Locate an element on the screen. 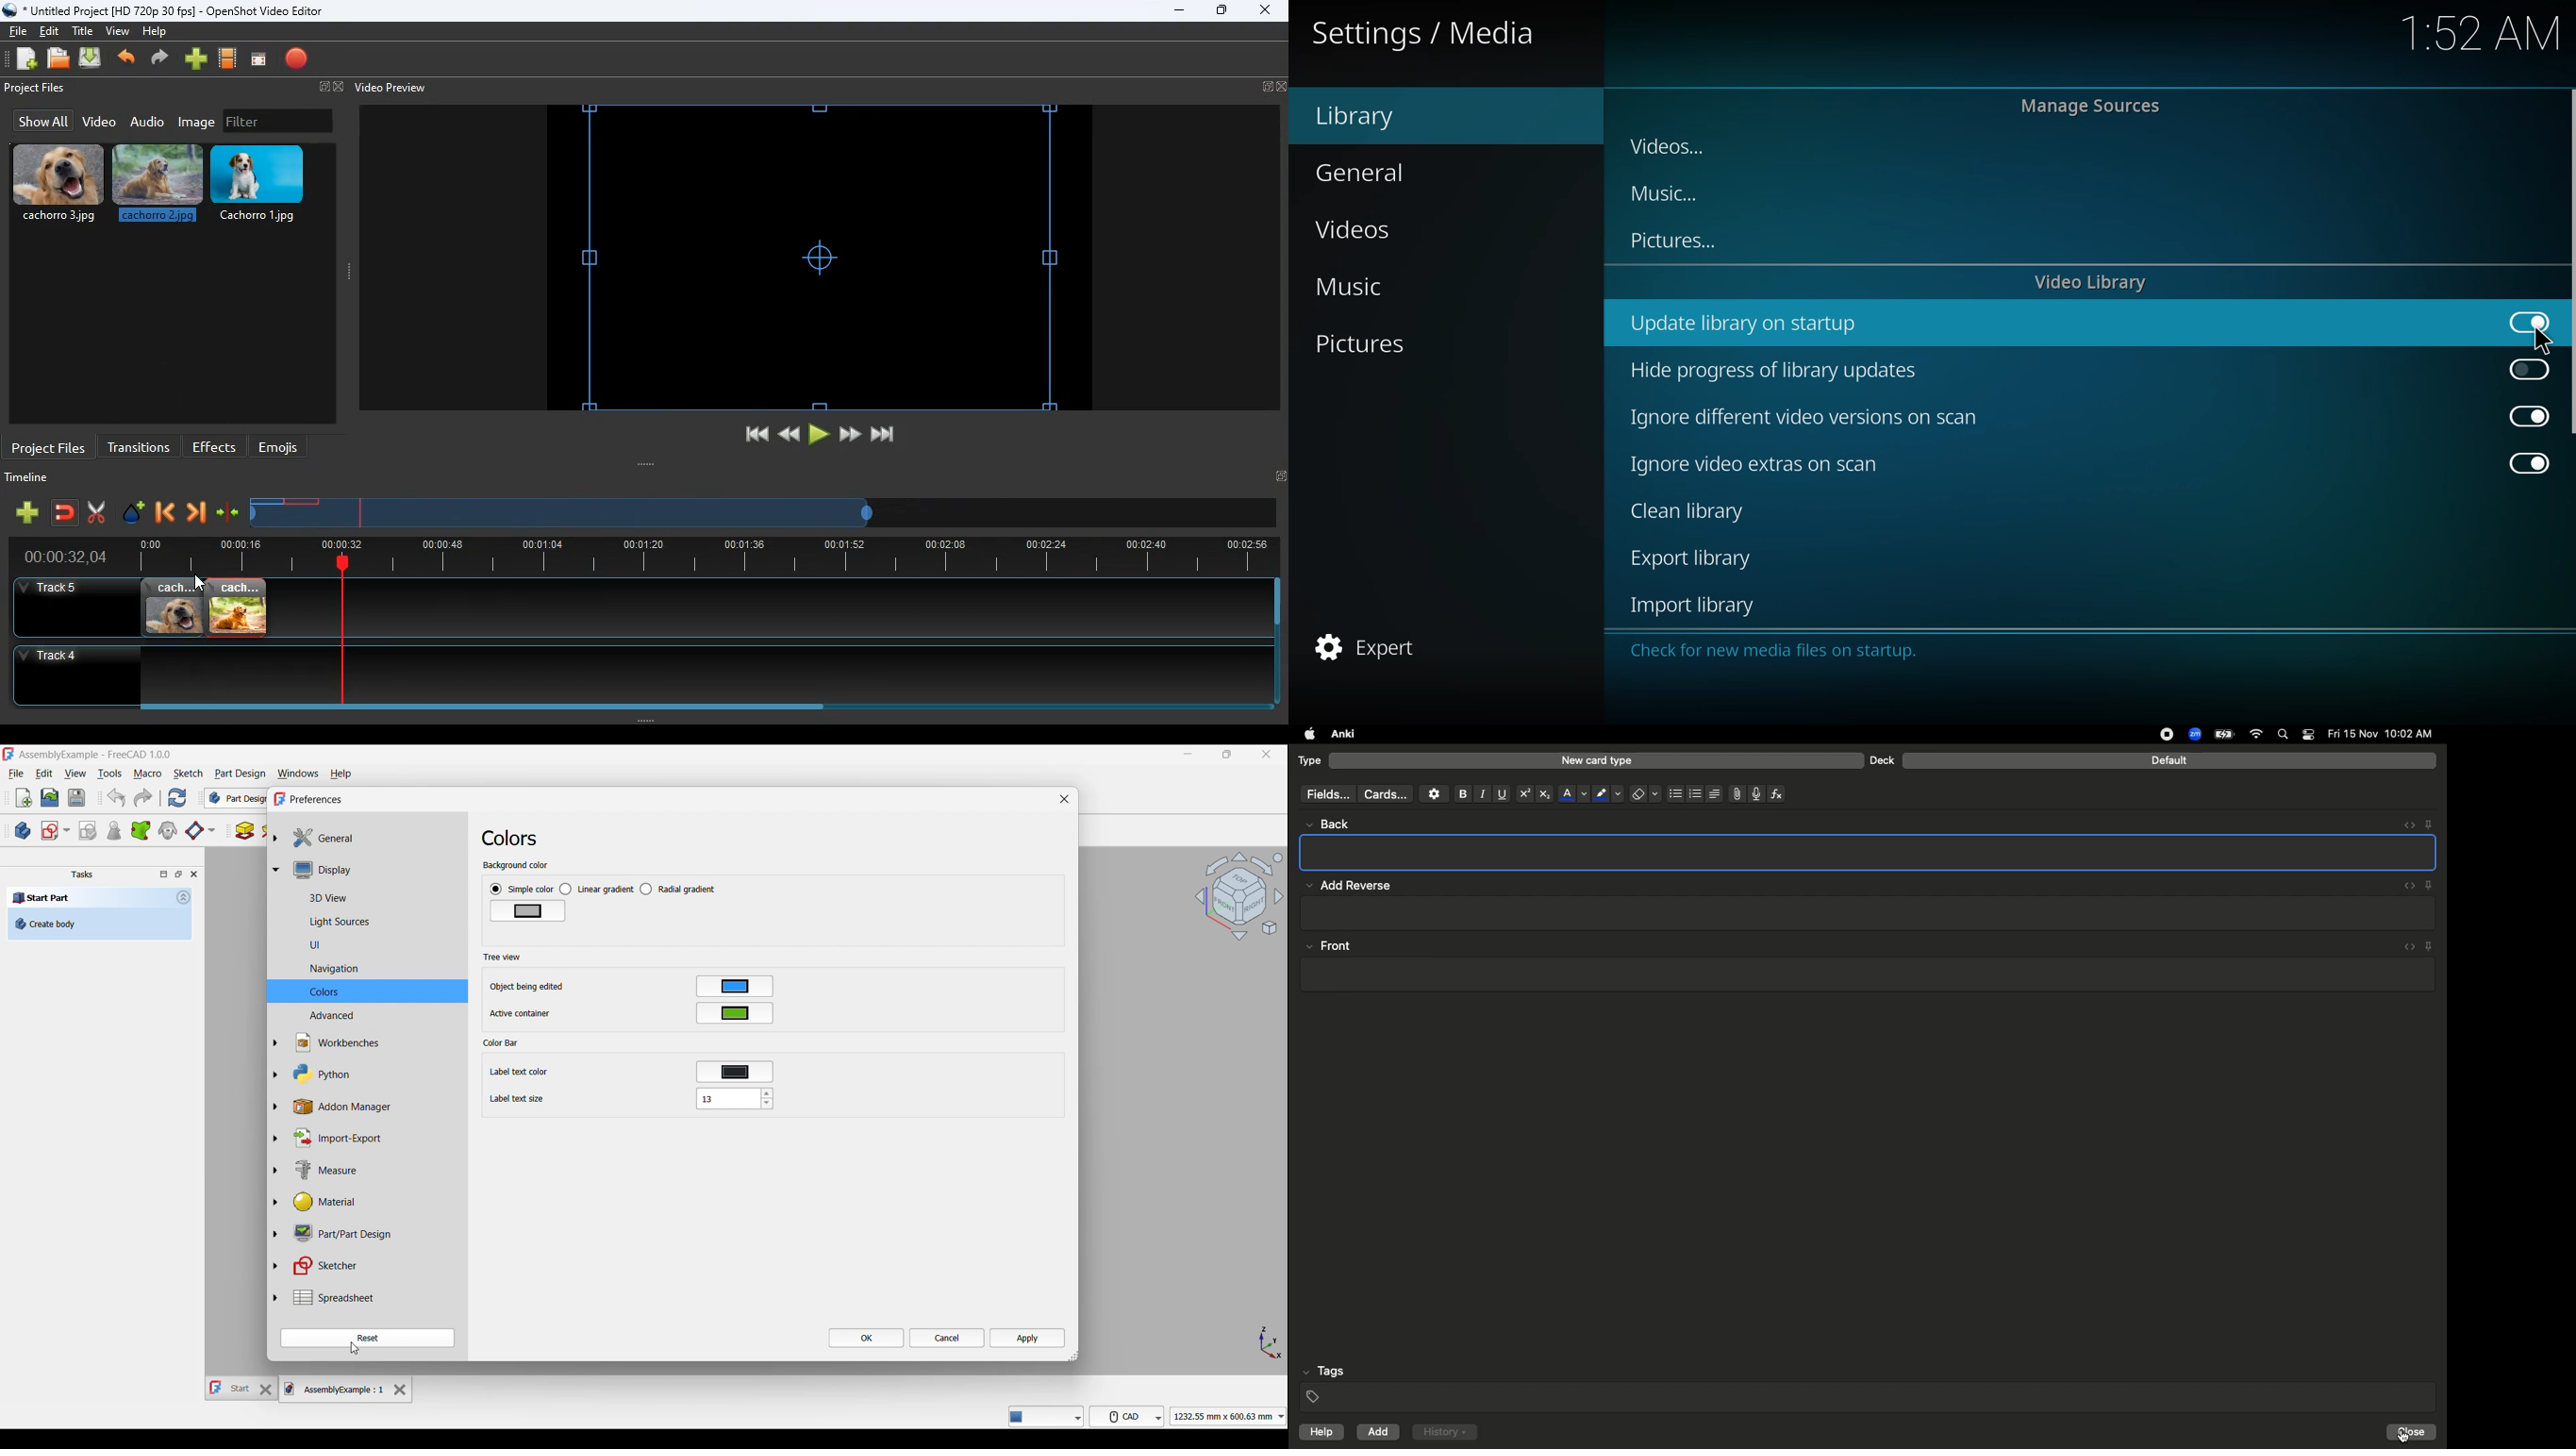 The width and height of the screenshot is (2576, 1456). help is located at coordinates (154, 34).